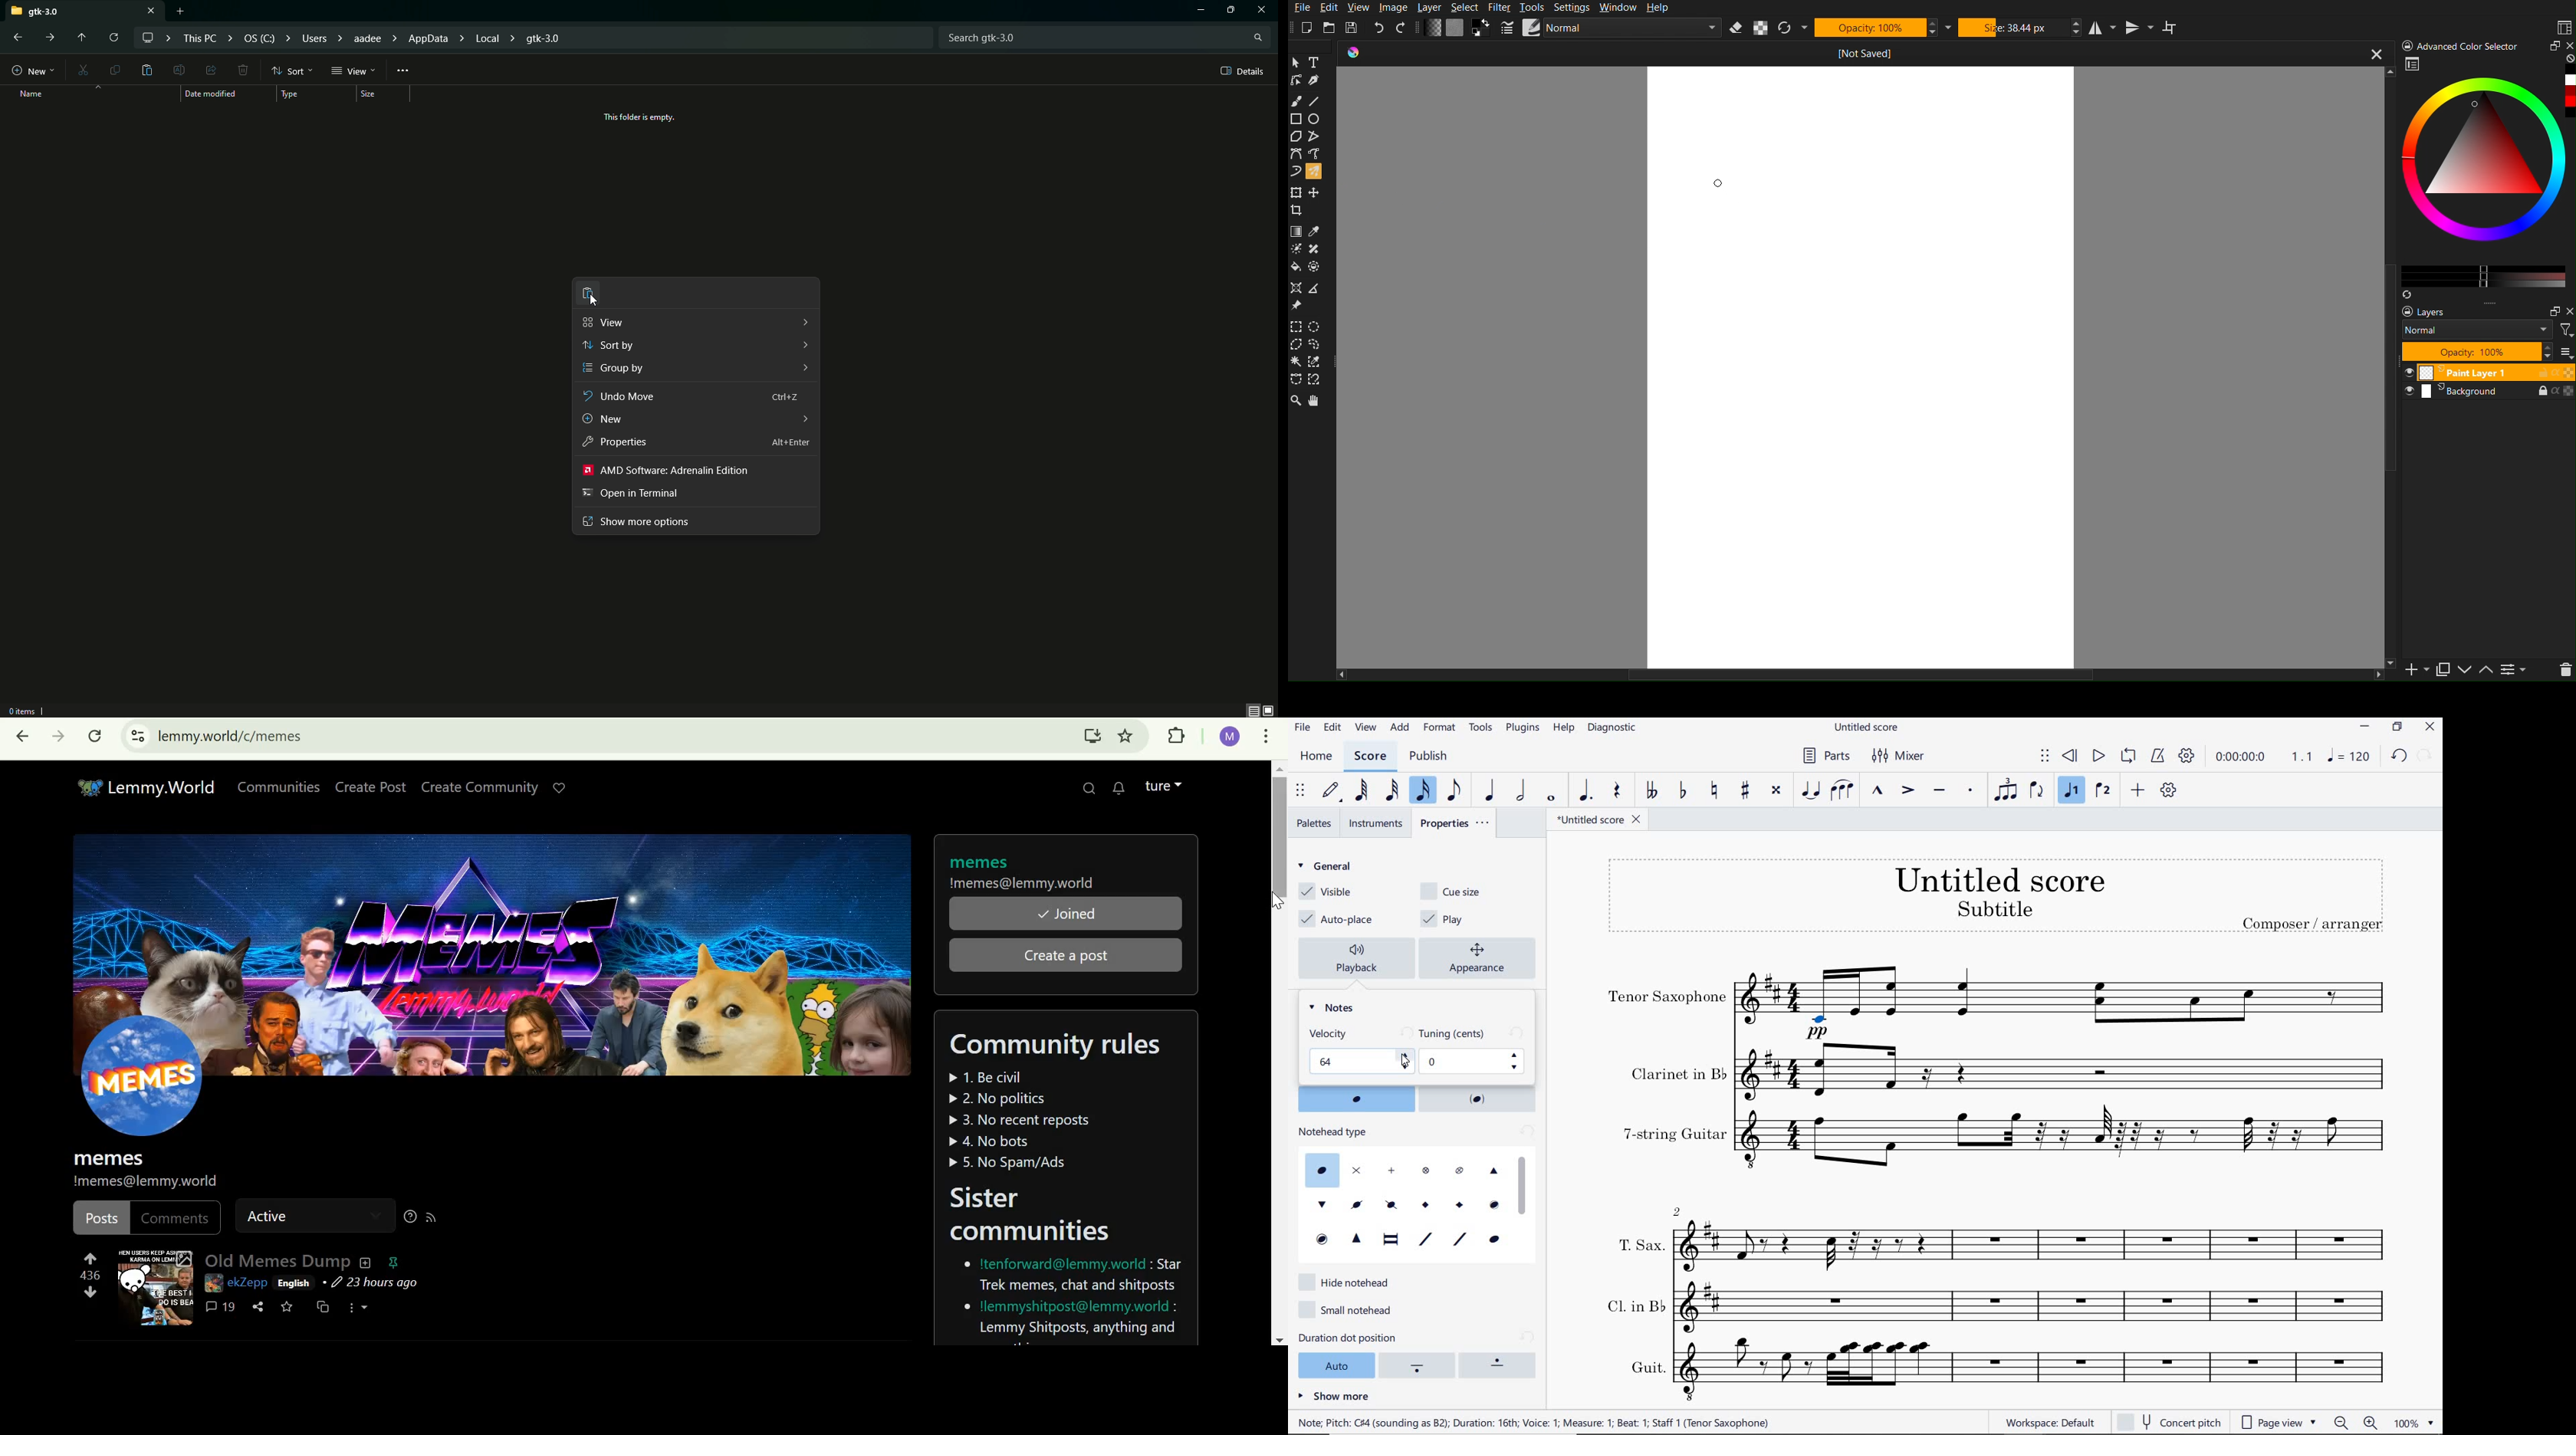 This screenshot has height=1456, width=2576. Describe the element at coordinates (2399, 756) in the screenshot. I see `undo` at that location.